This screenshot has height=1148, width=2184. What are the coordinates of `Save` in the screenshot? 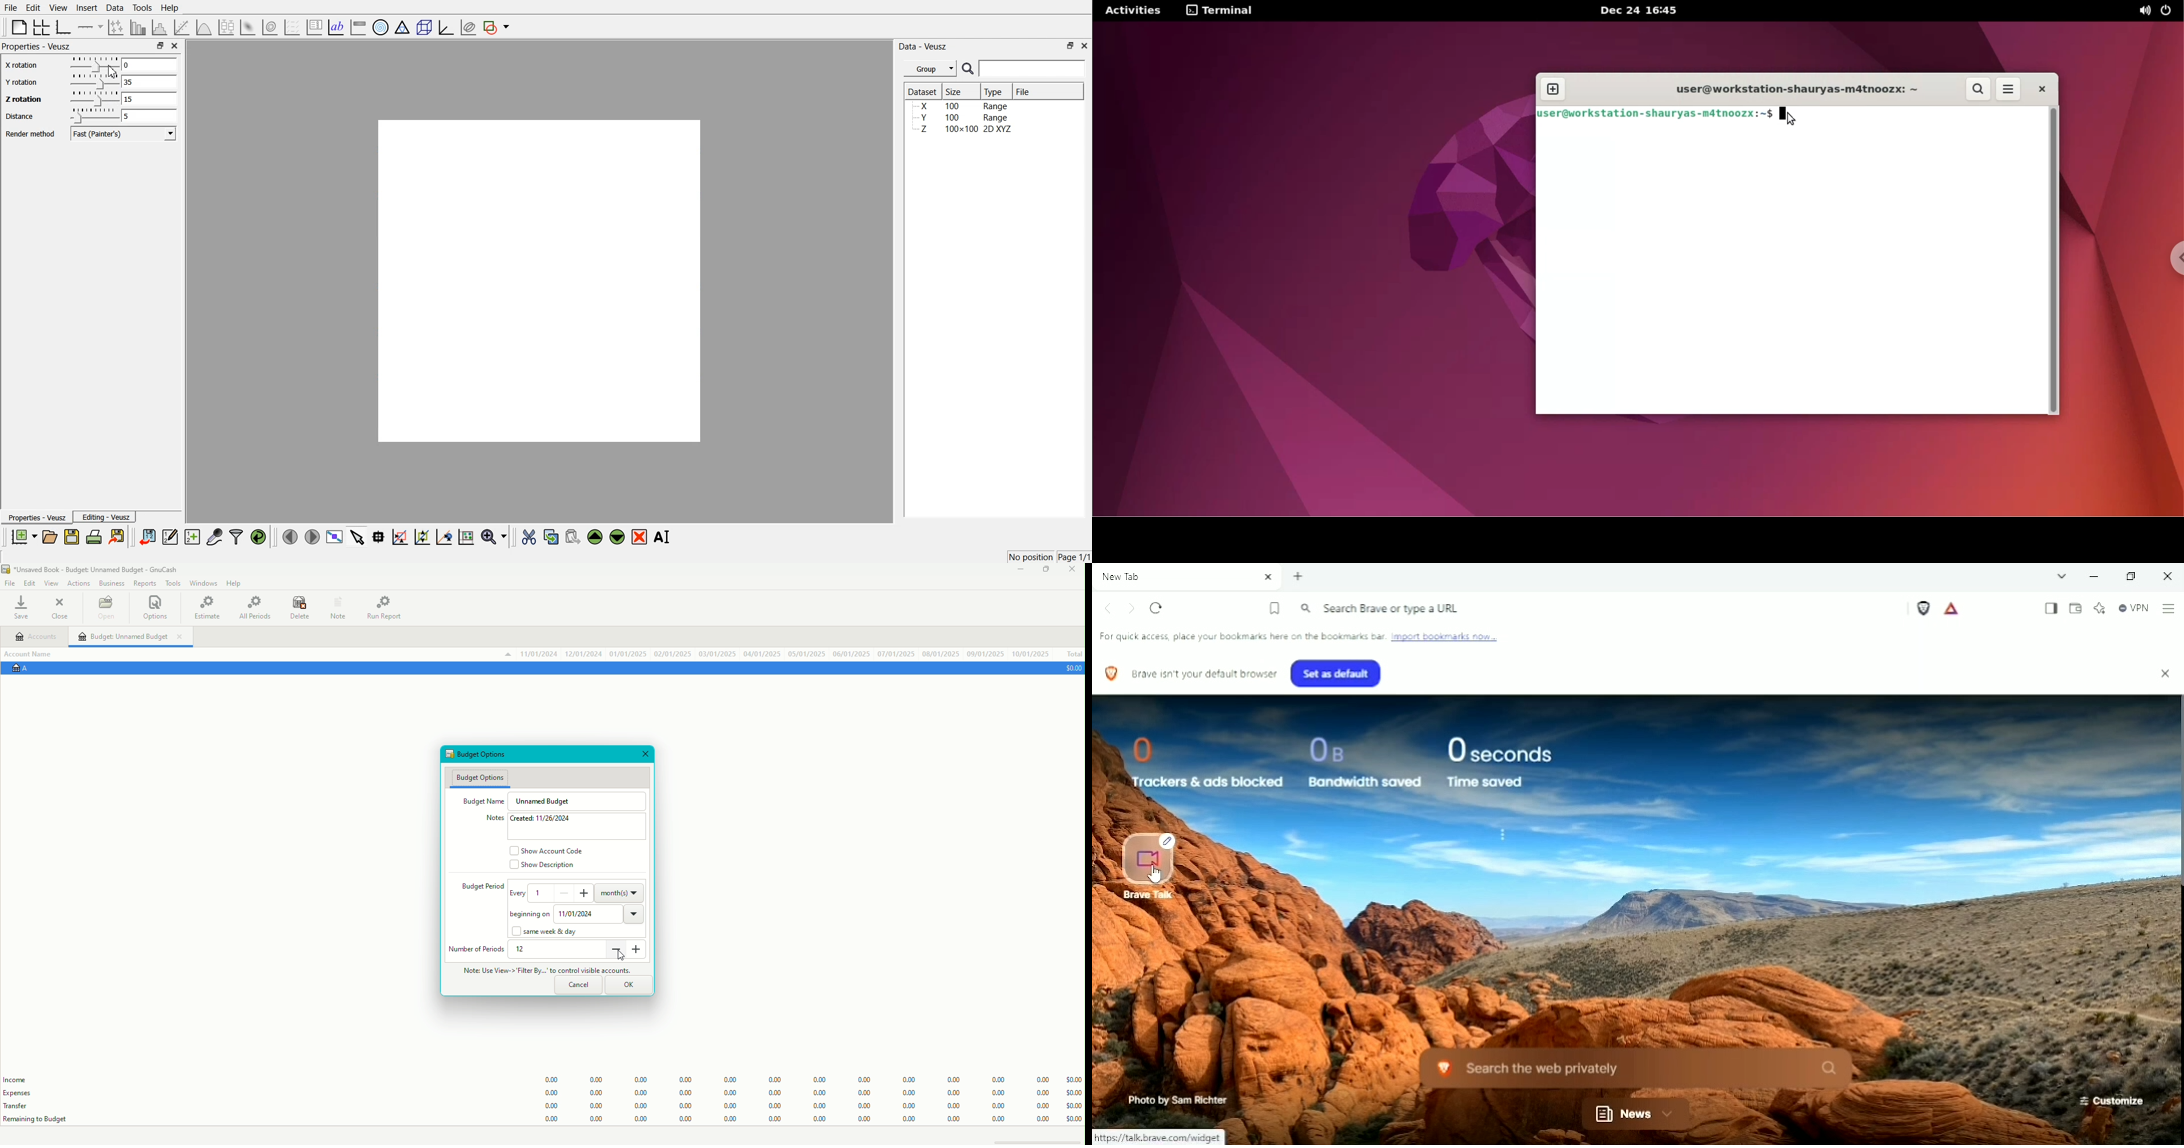 It's located at (24, 609).